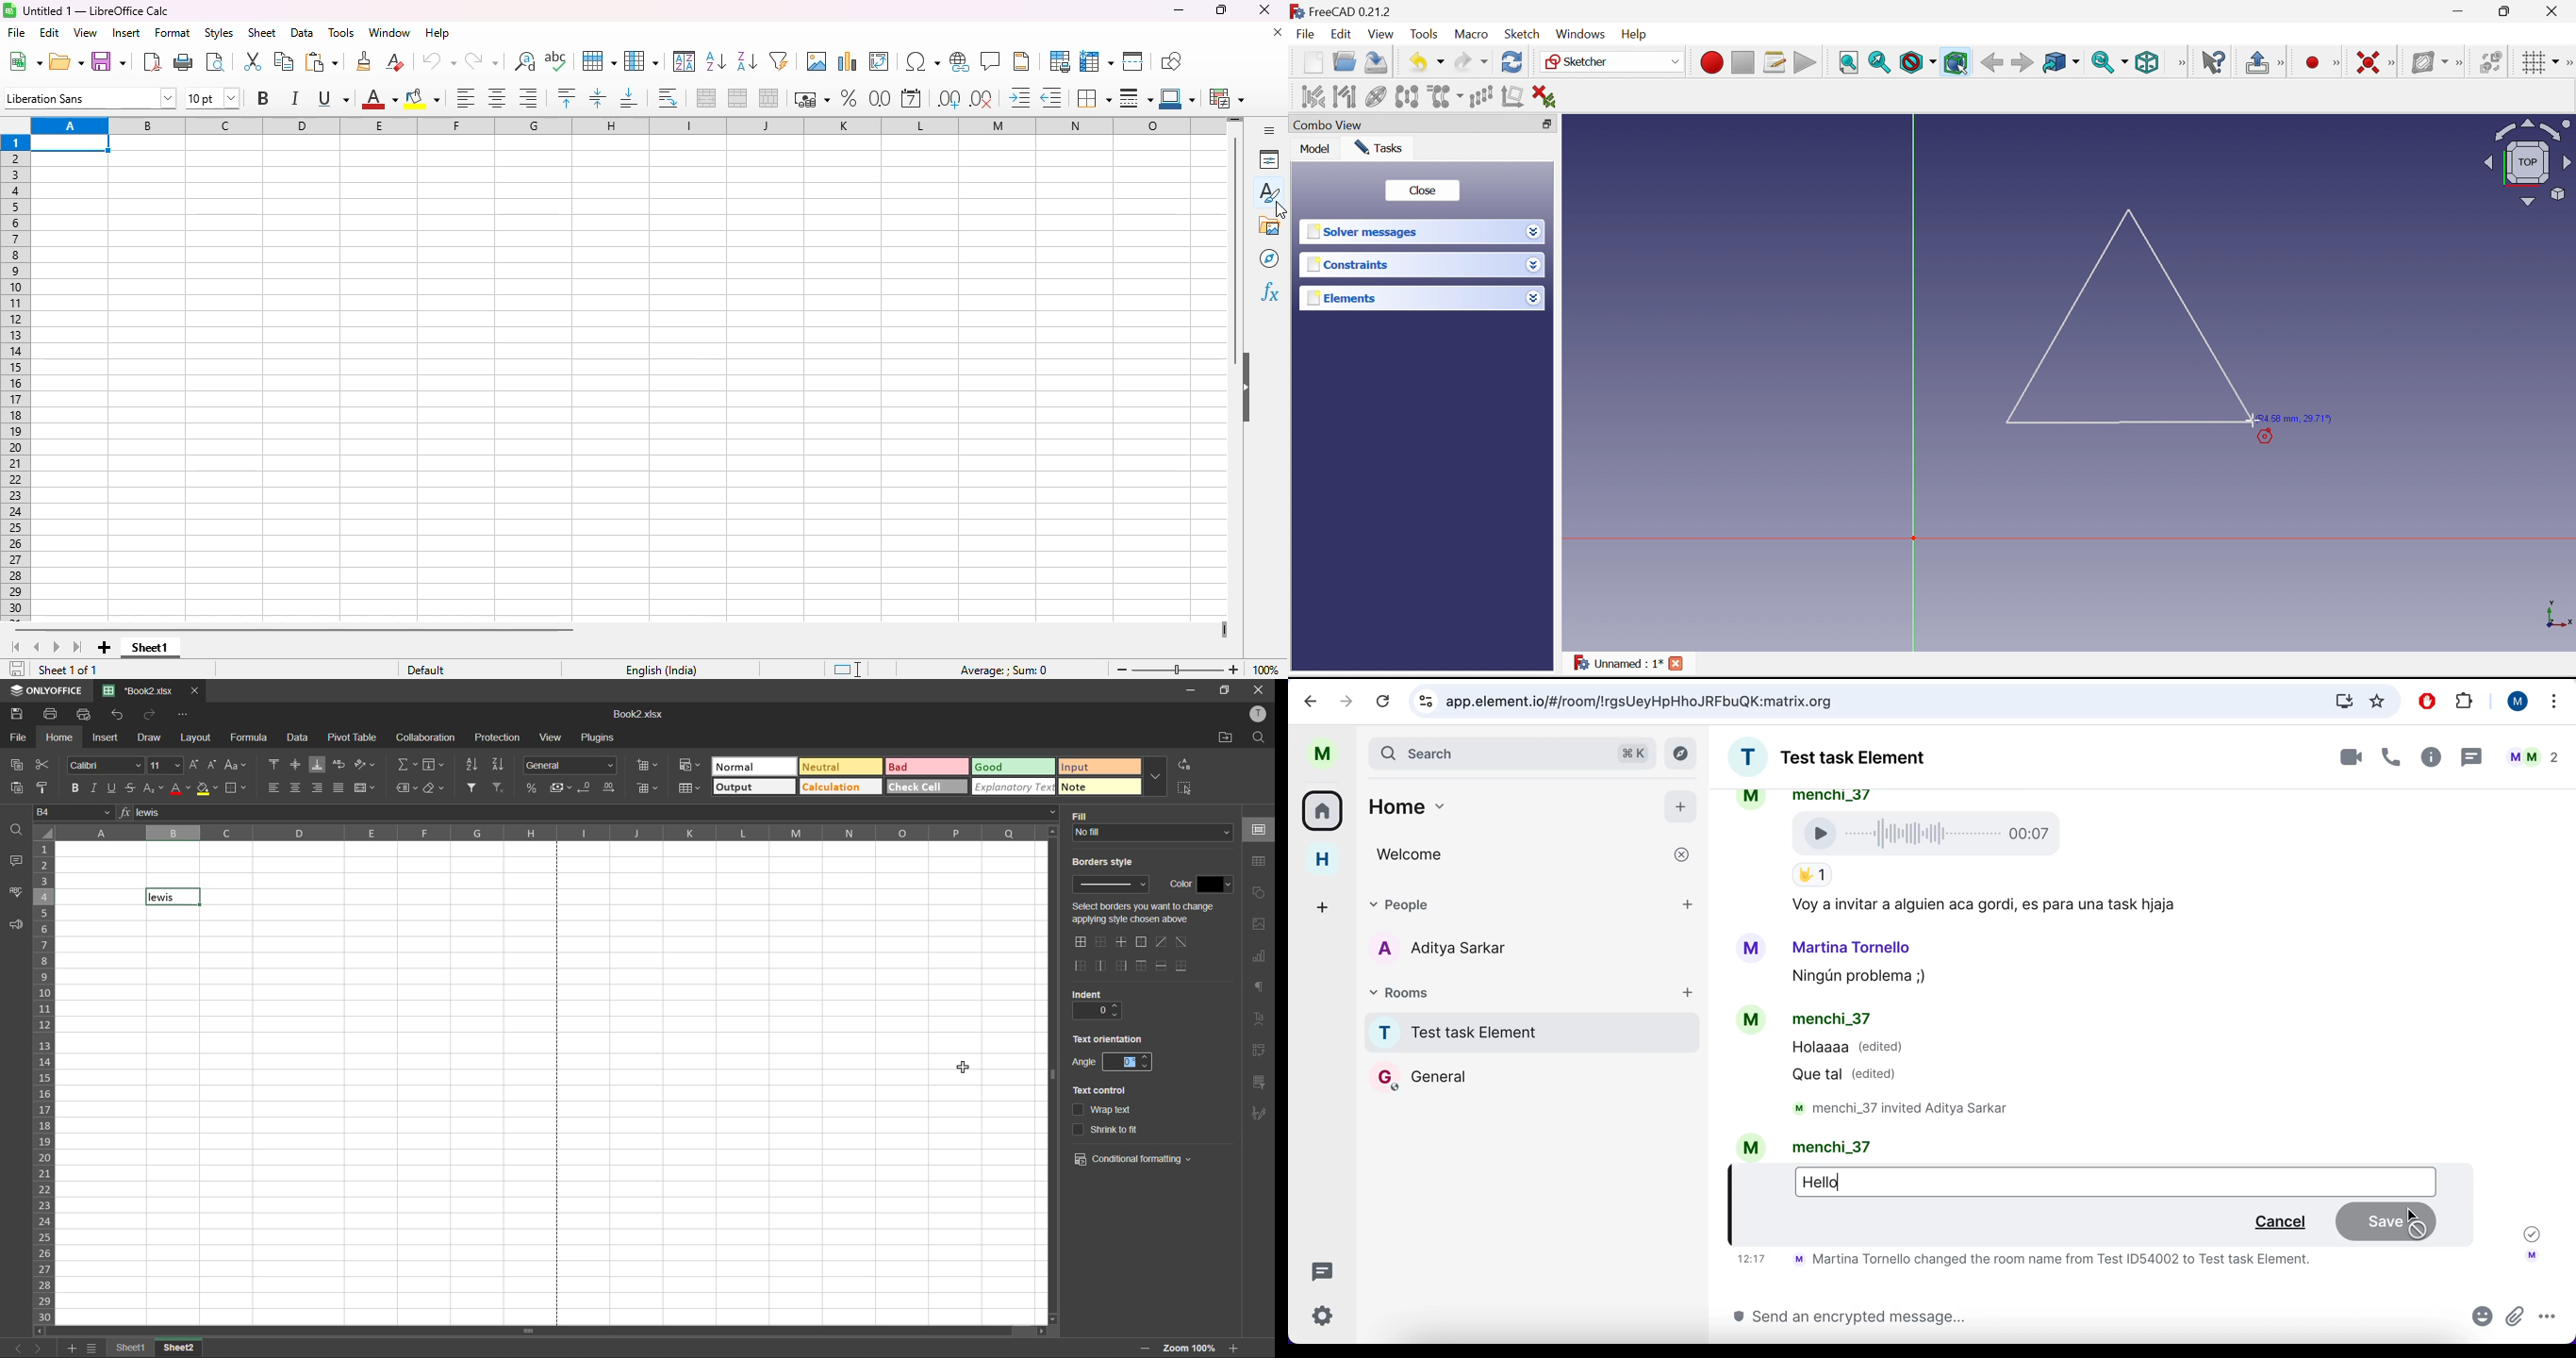 The image size is (2576, 1372). What do you see at coordinates (566, 97) in the screenshot?
I see `align top` at bounding box center [566, 97].